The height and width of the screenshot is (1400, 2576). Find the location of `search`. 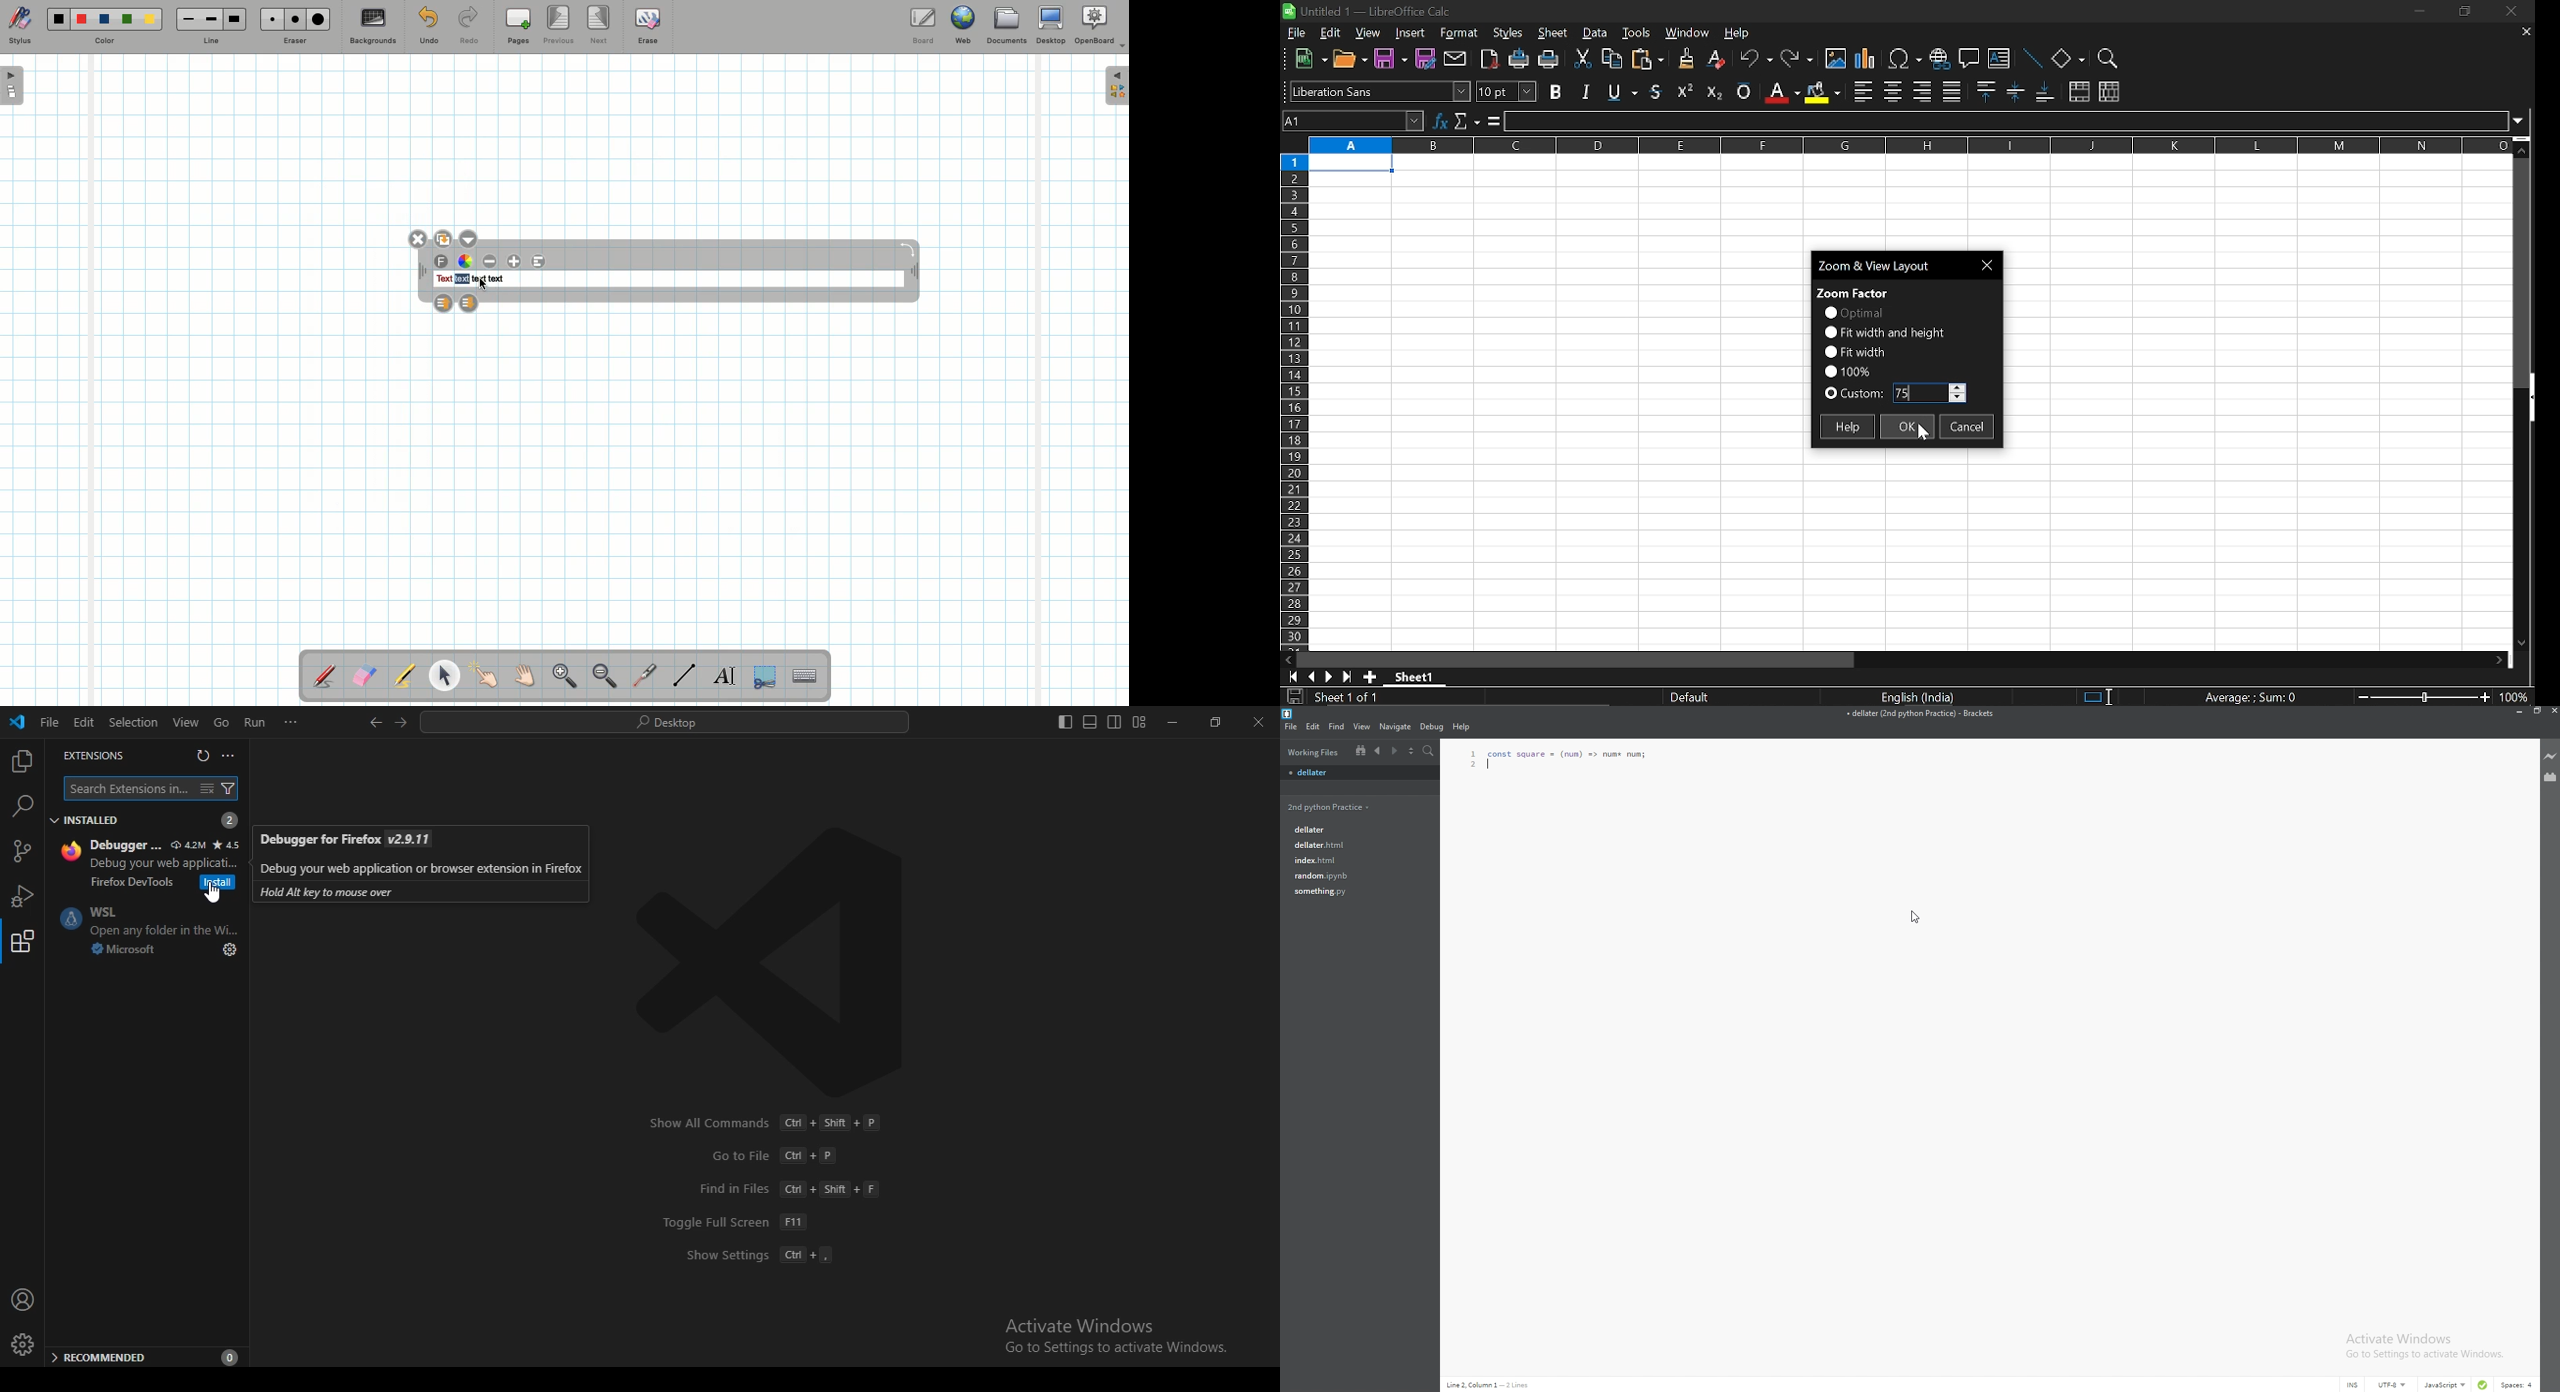

search is located at coordinates (128, 788).